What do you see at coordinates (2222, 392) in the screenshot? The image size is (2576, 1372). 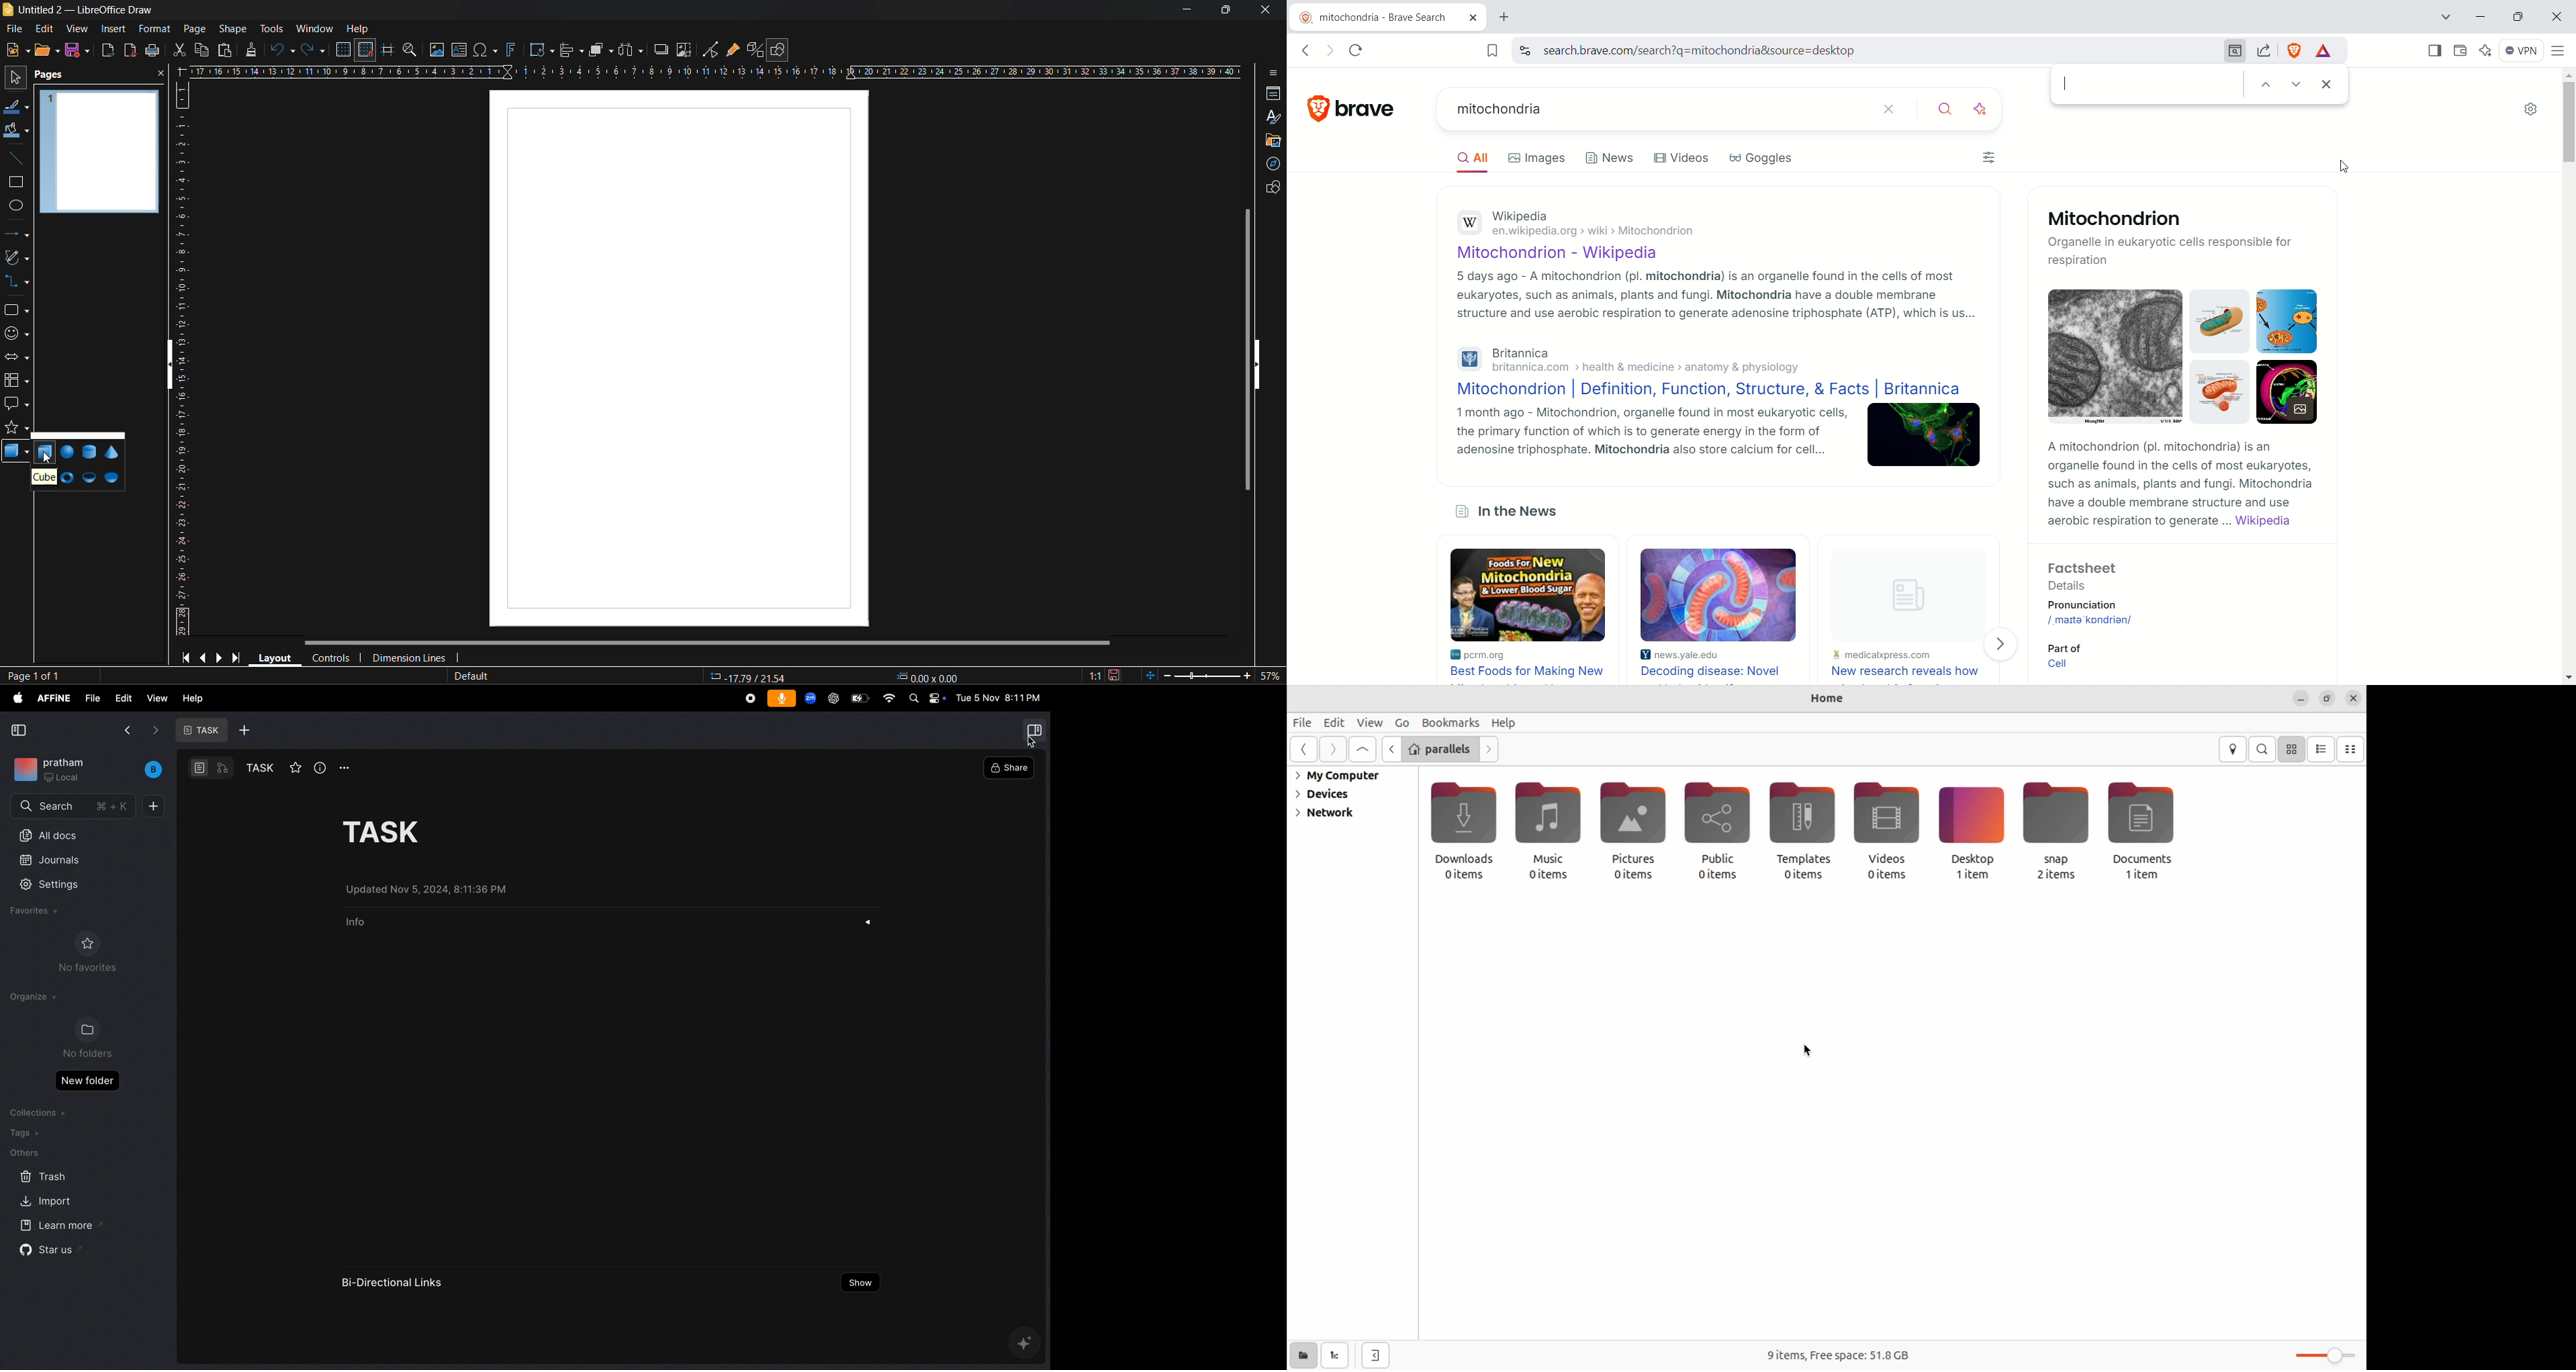 I see `Image` at bounding box center [2222, 392].